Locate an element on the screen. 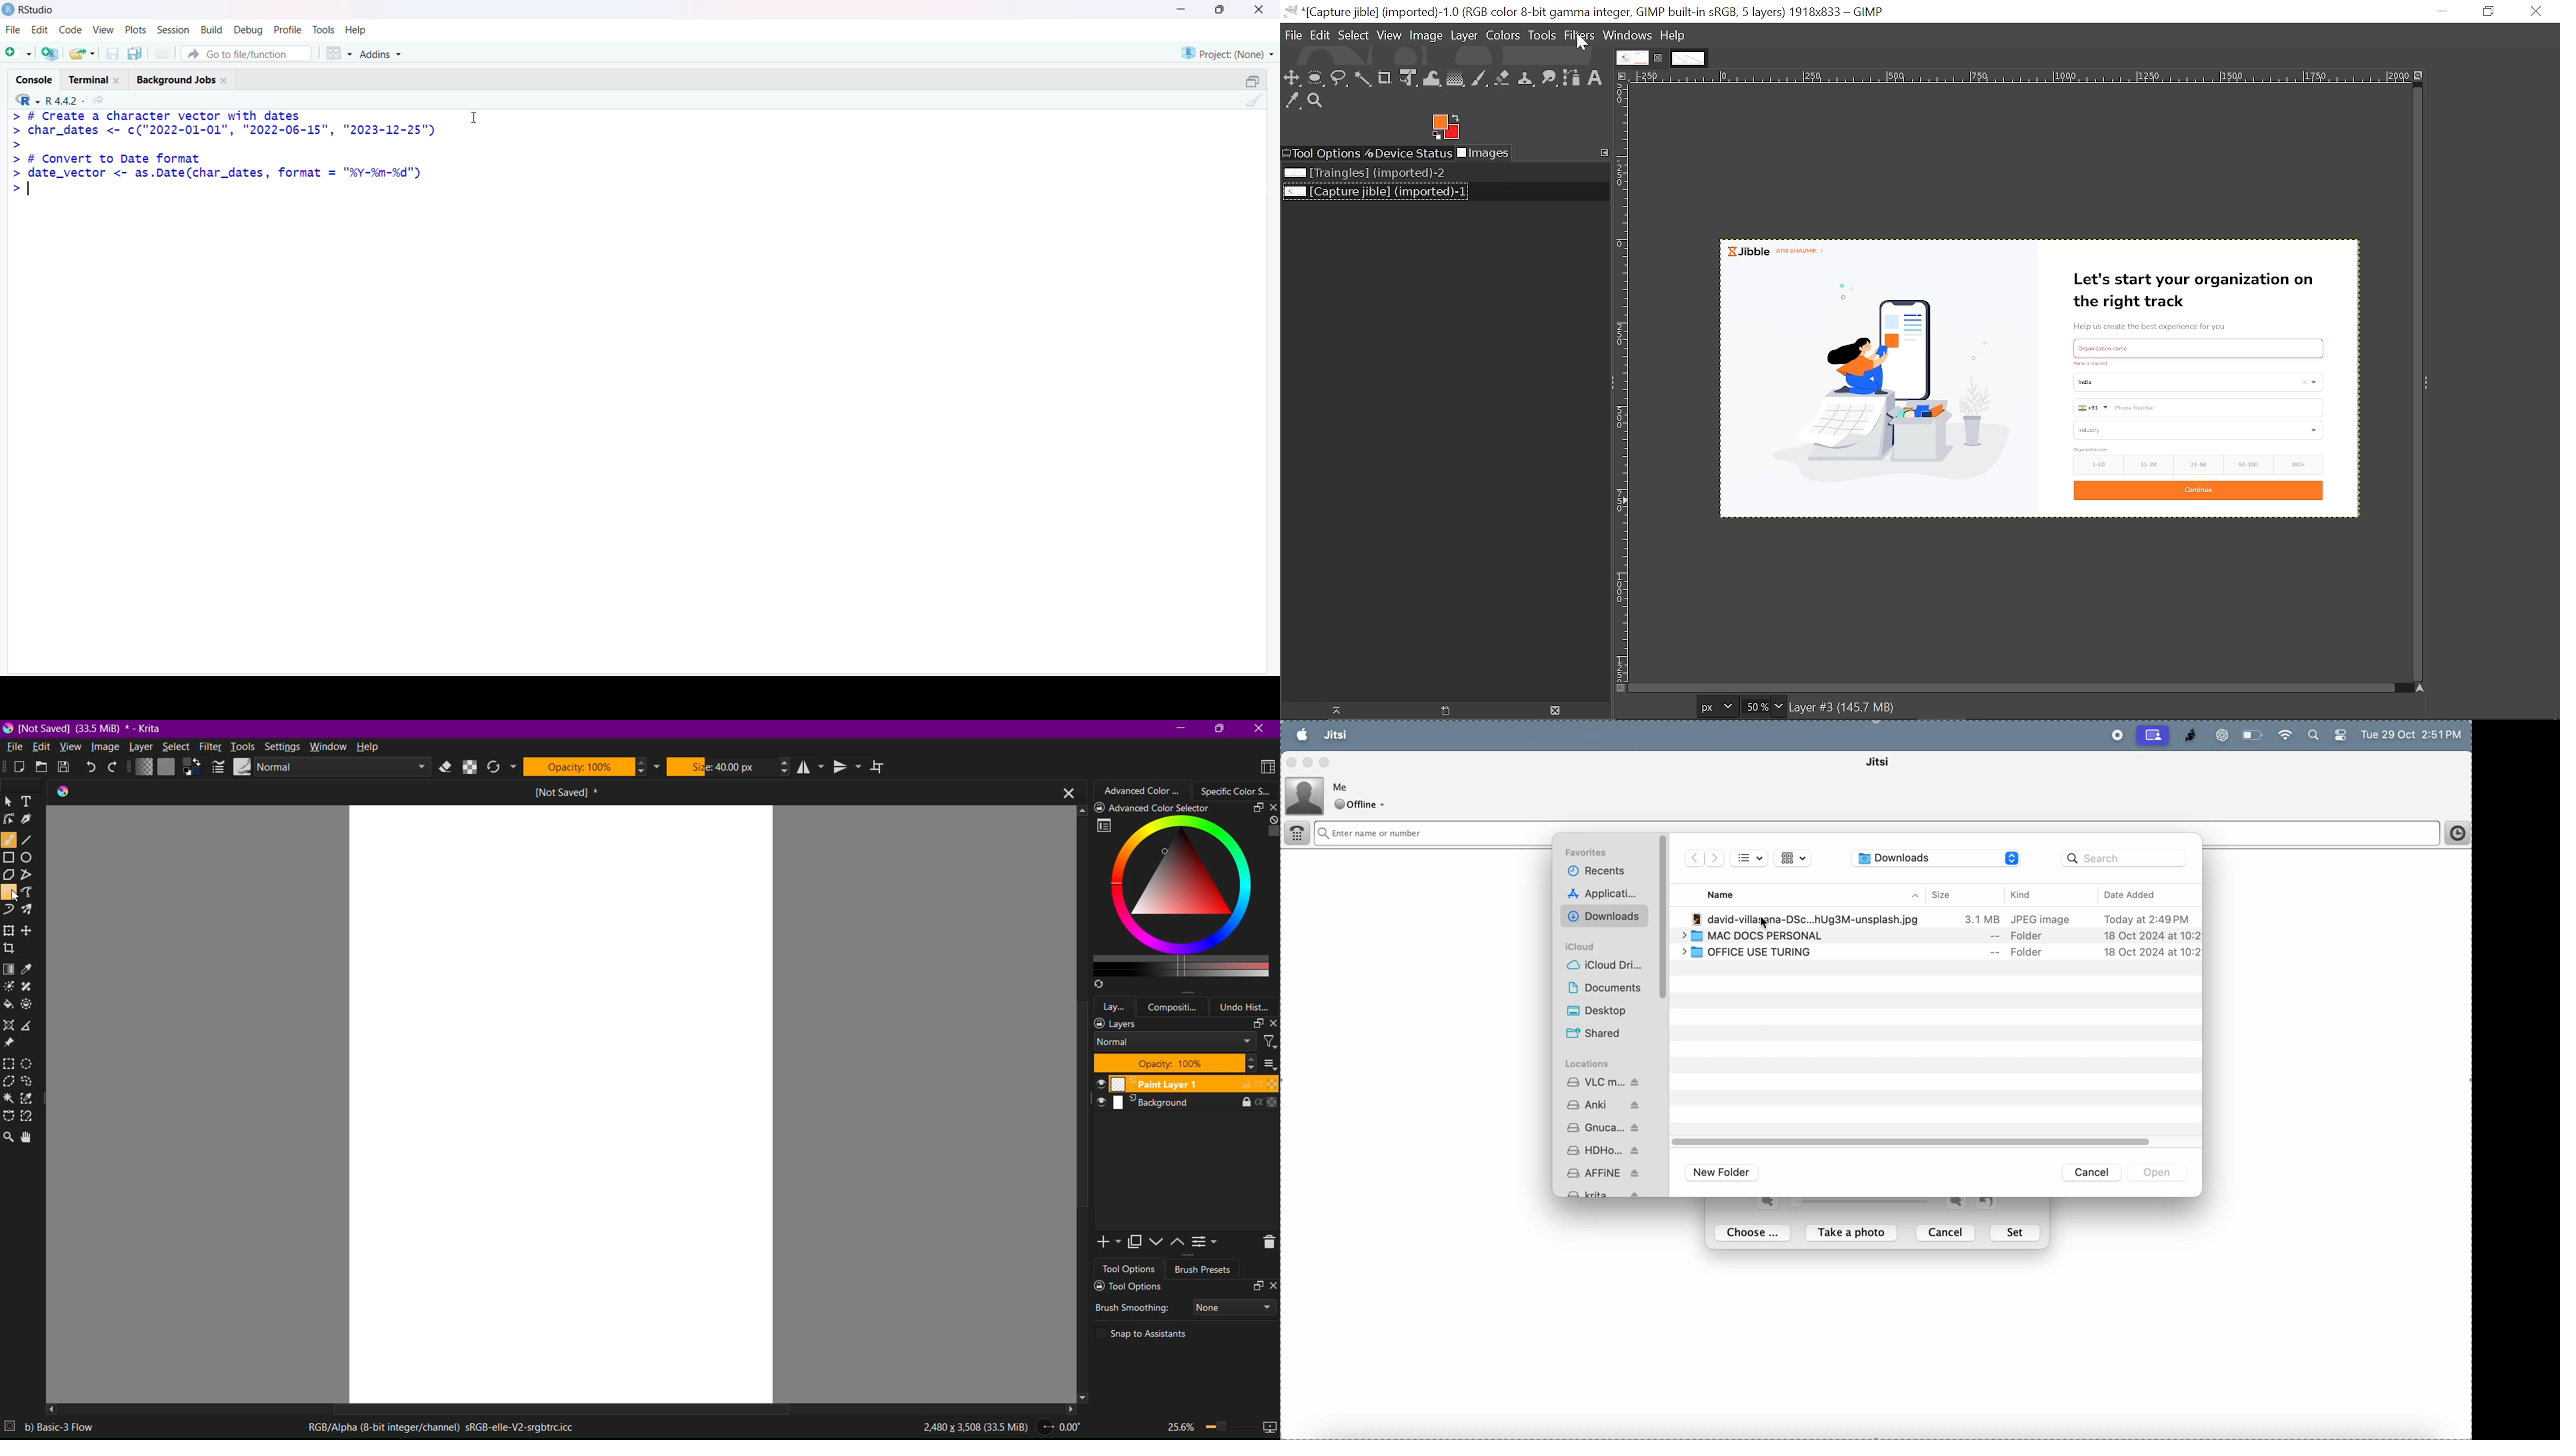  Edit is located at coordinates (39, 33).